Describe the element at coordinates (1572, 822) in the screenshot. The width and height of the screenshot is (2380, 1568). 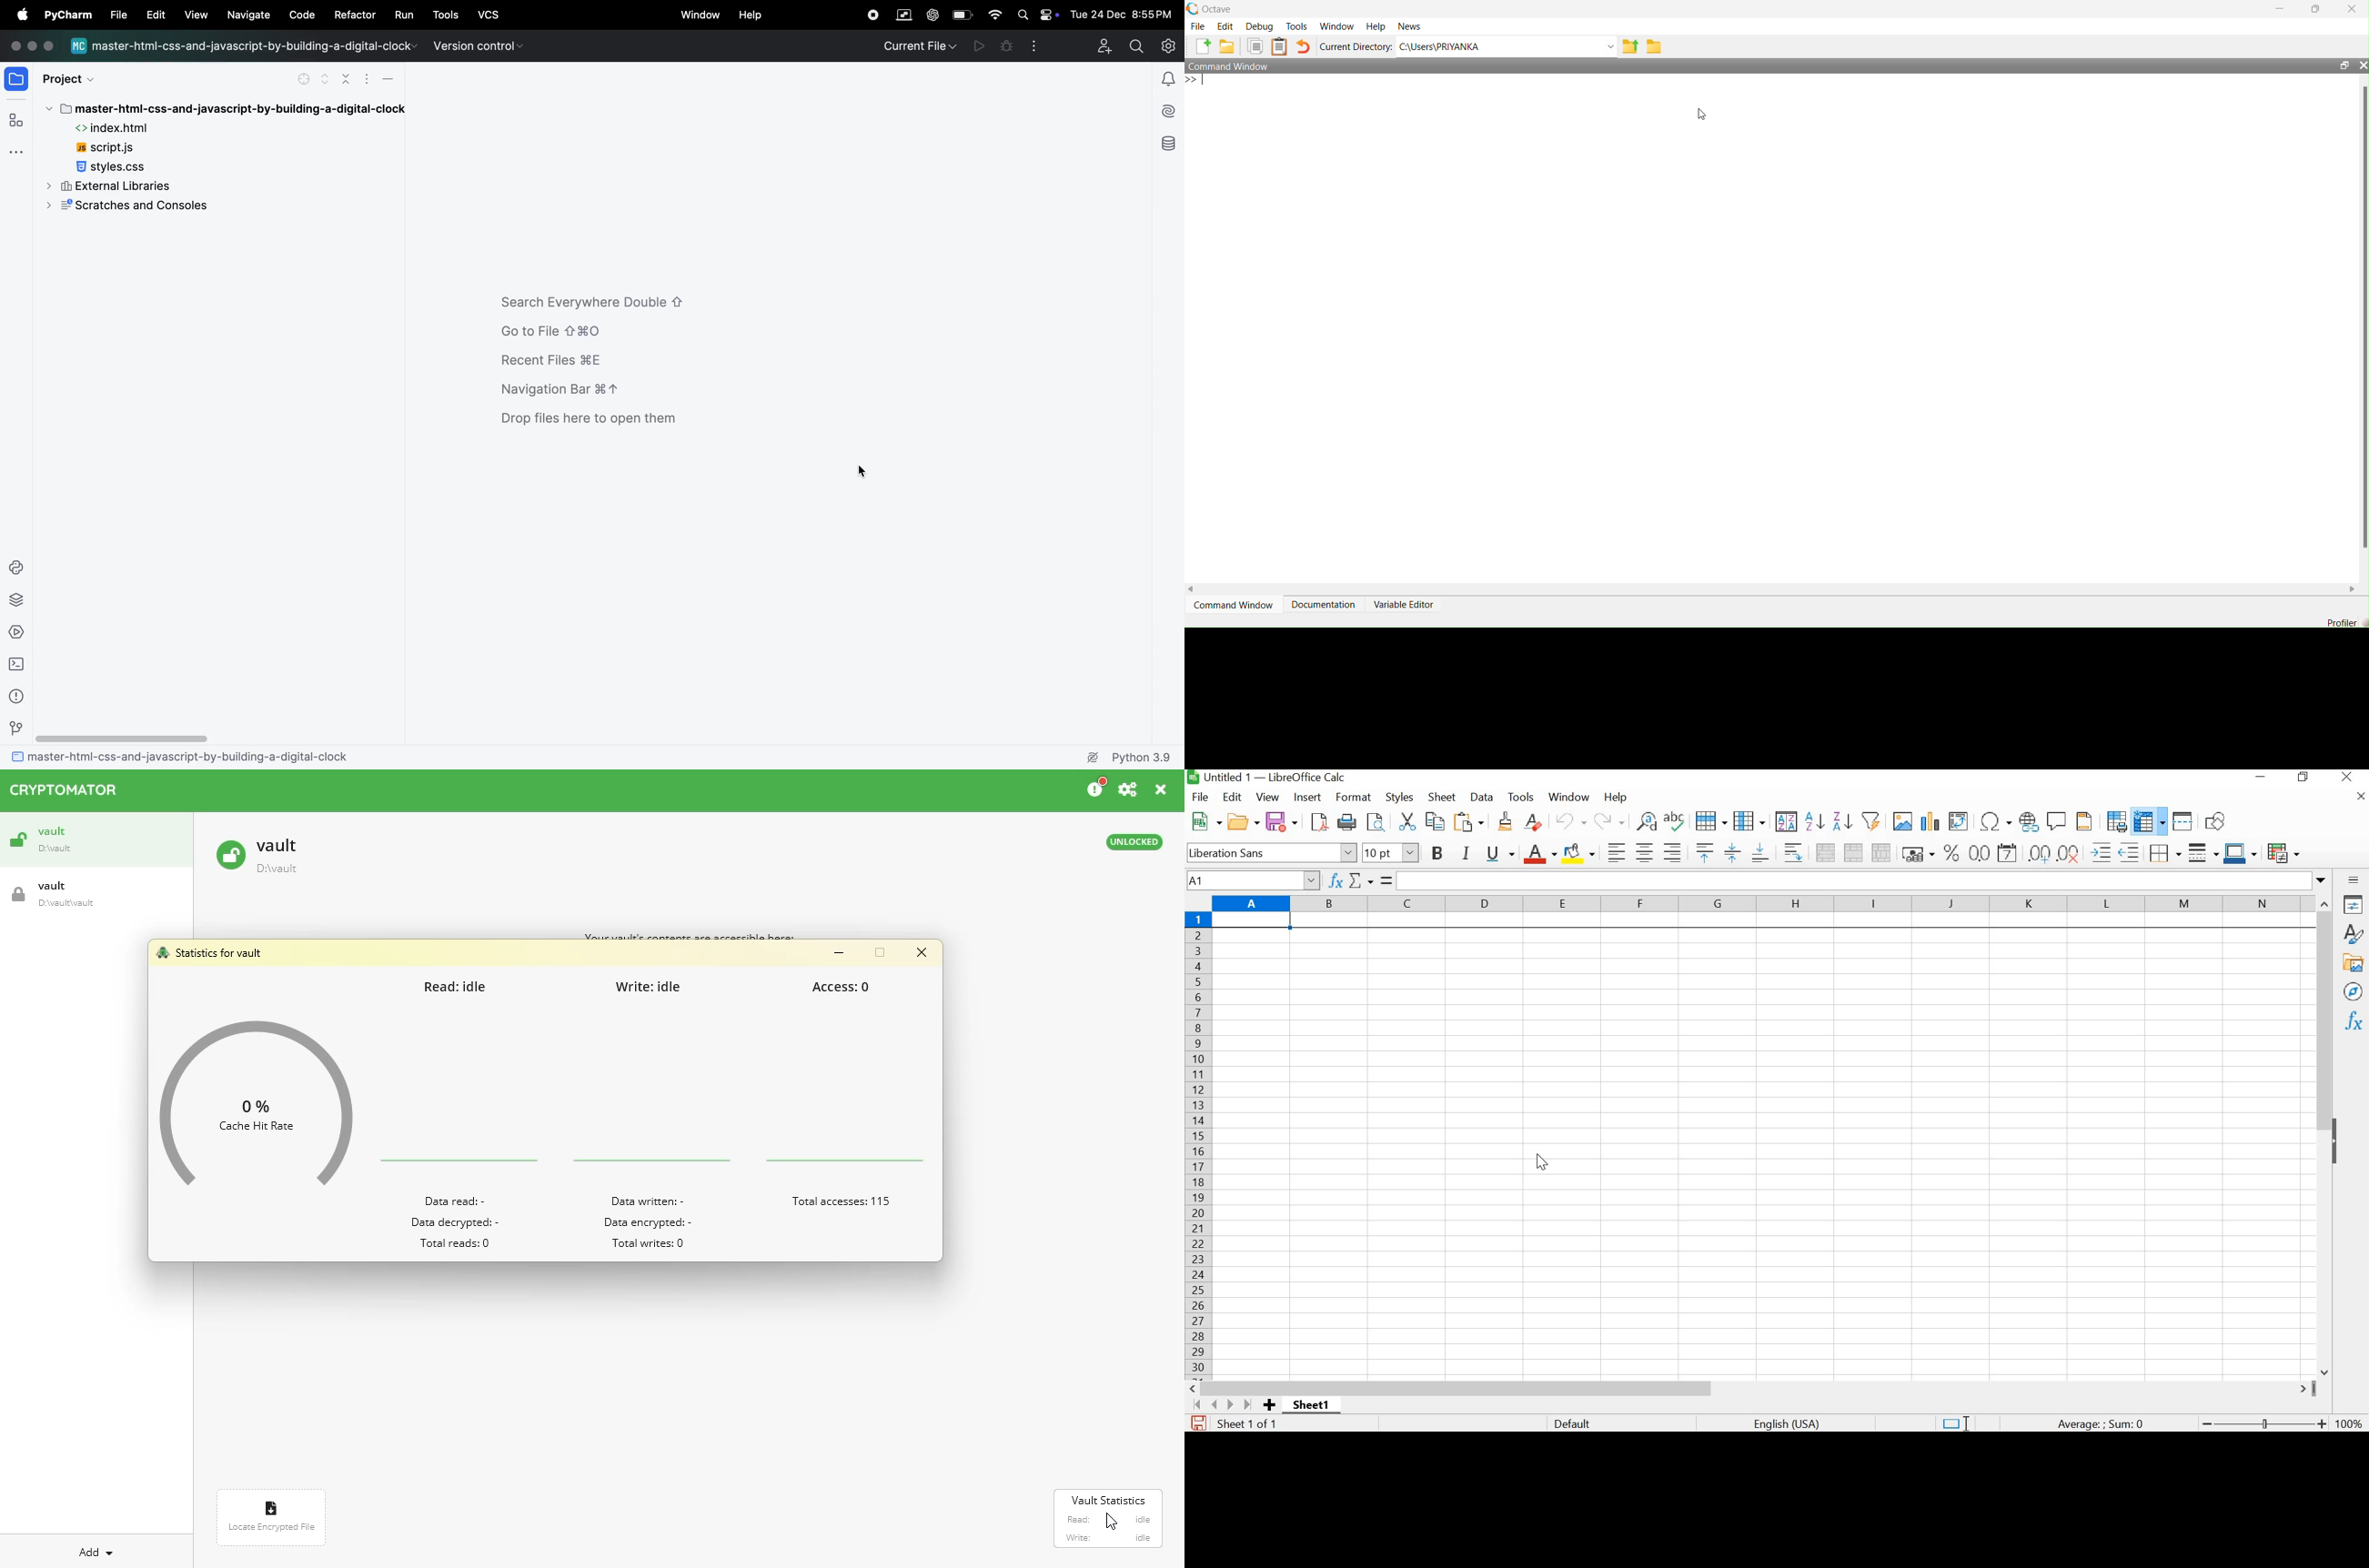
I see `UNDO` at that location.